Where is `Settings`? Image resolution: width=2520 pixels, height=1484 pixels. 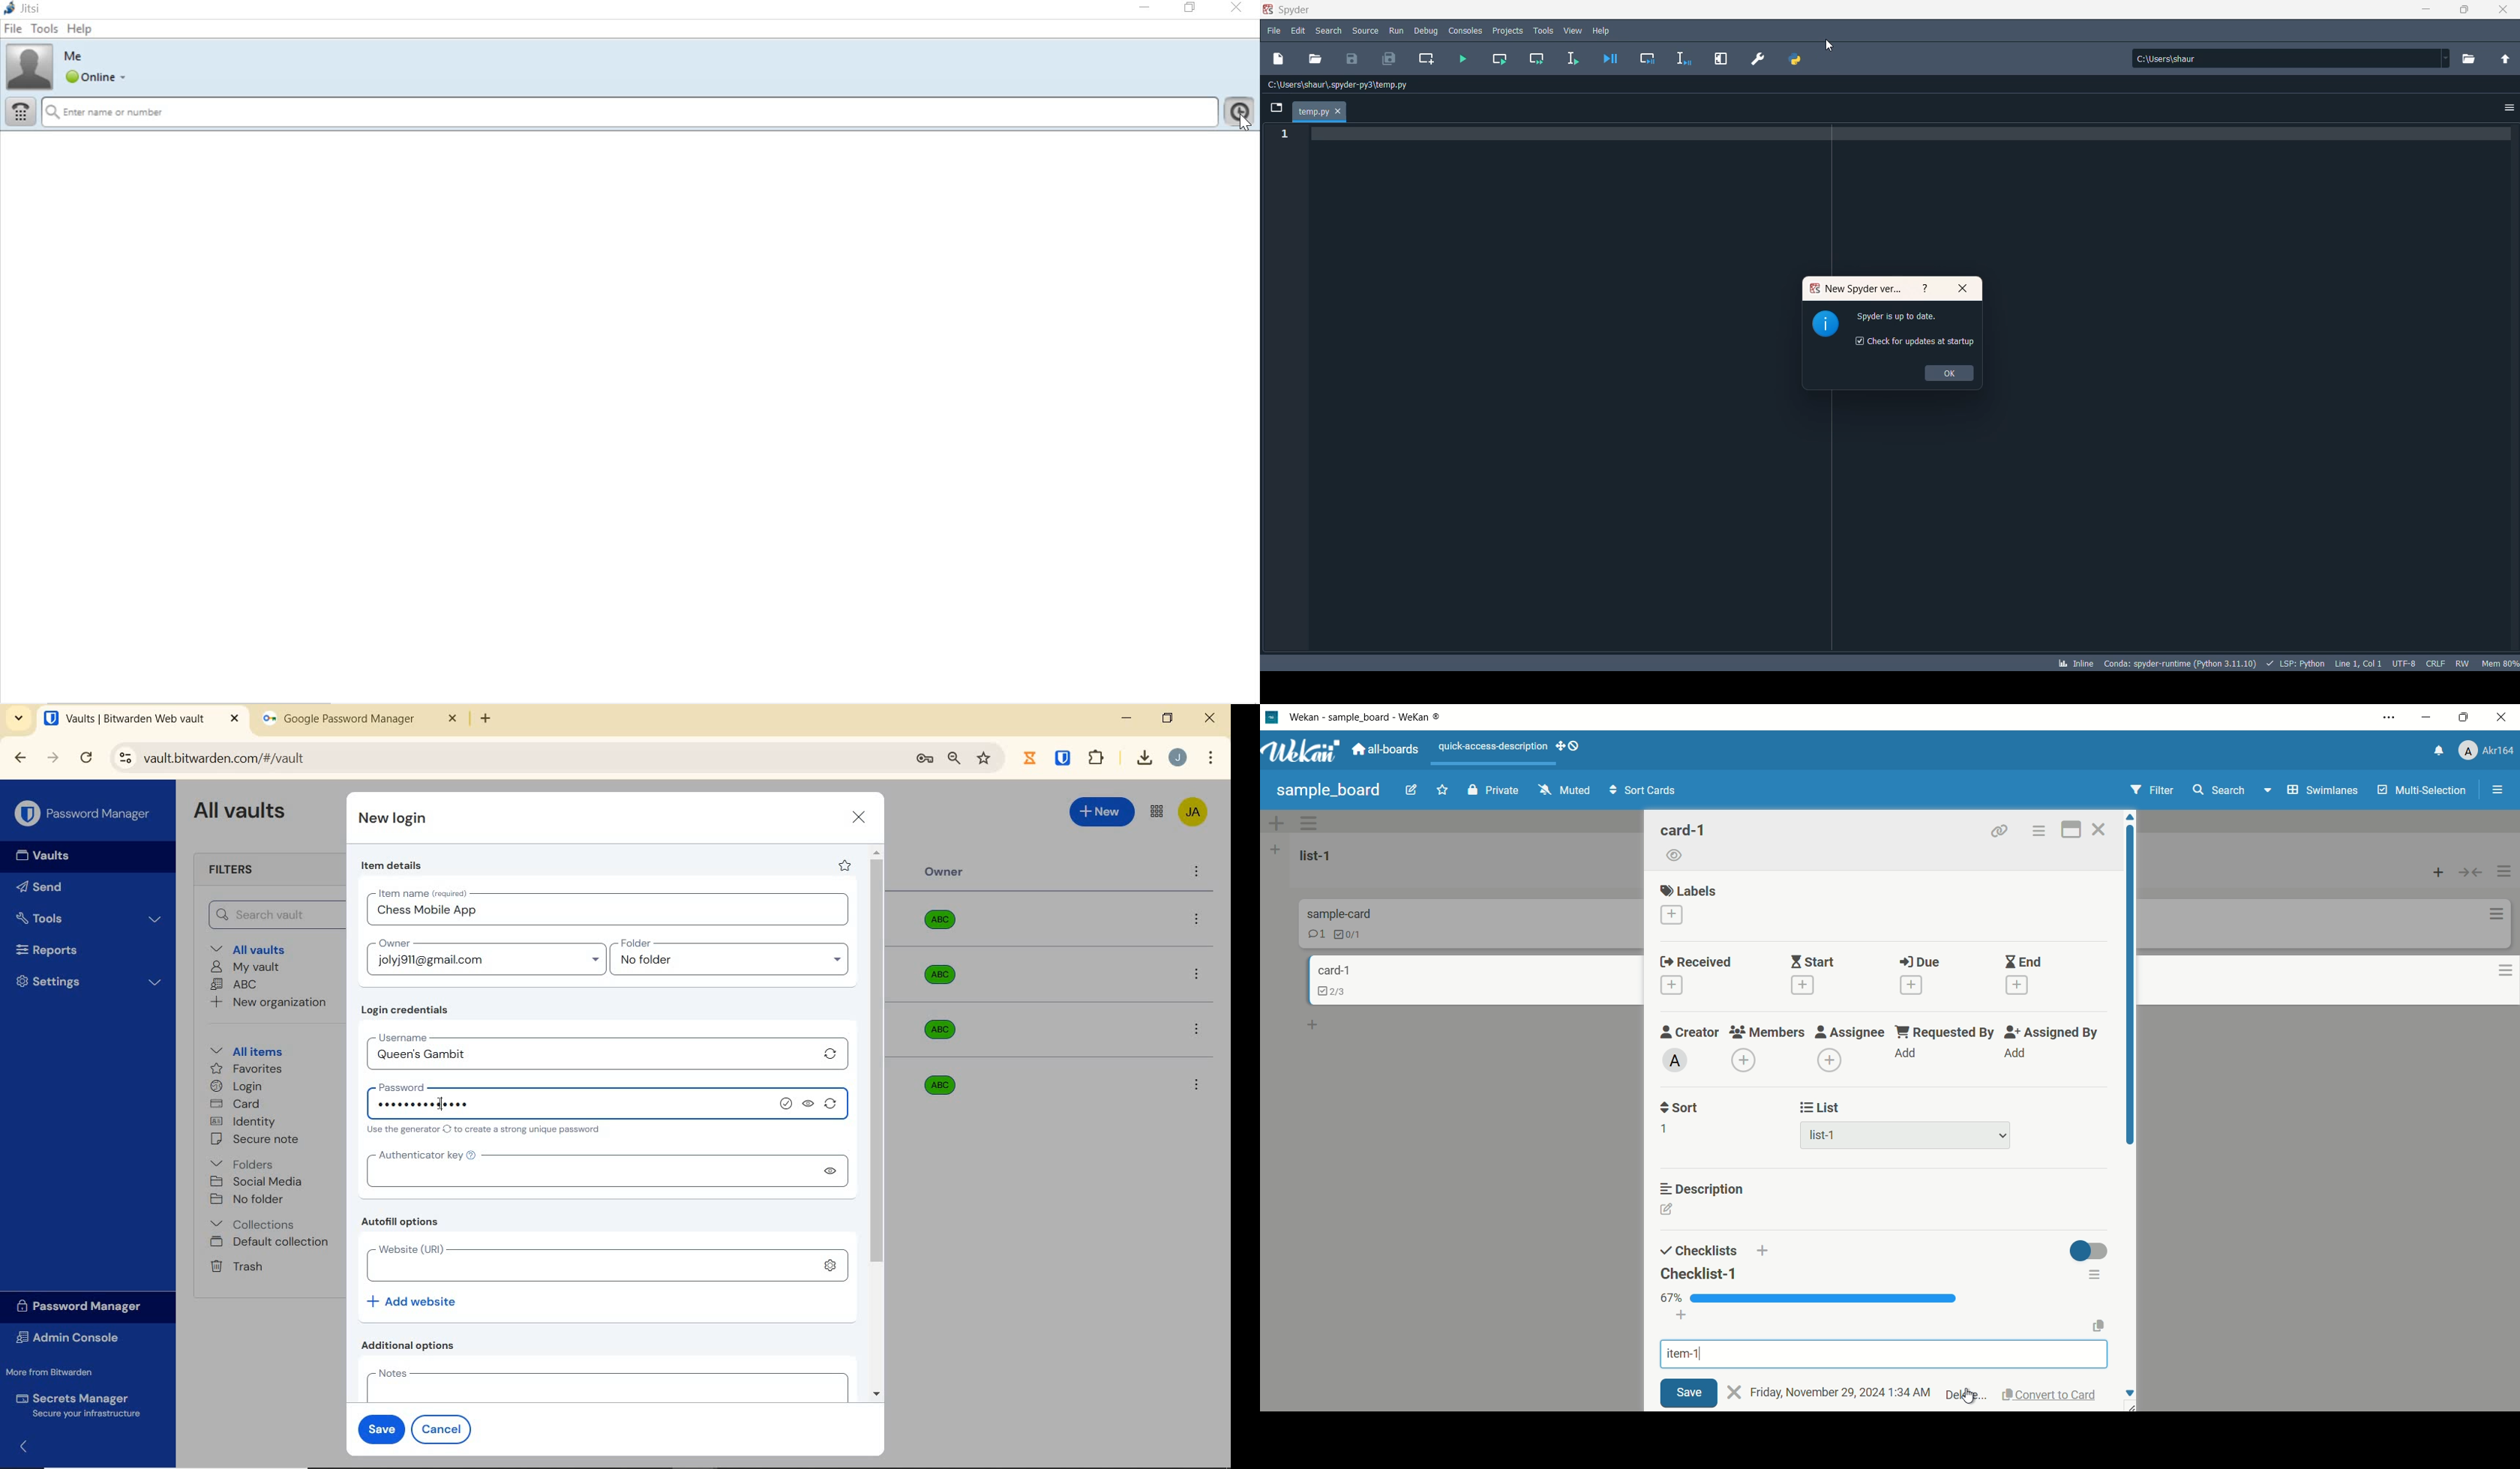 Settings is located at coordinates (89, 980).